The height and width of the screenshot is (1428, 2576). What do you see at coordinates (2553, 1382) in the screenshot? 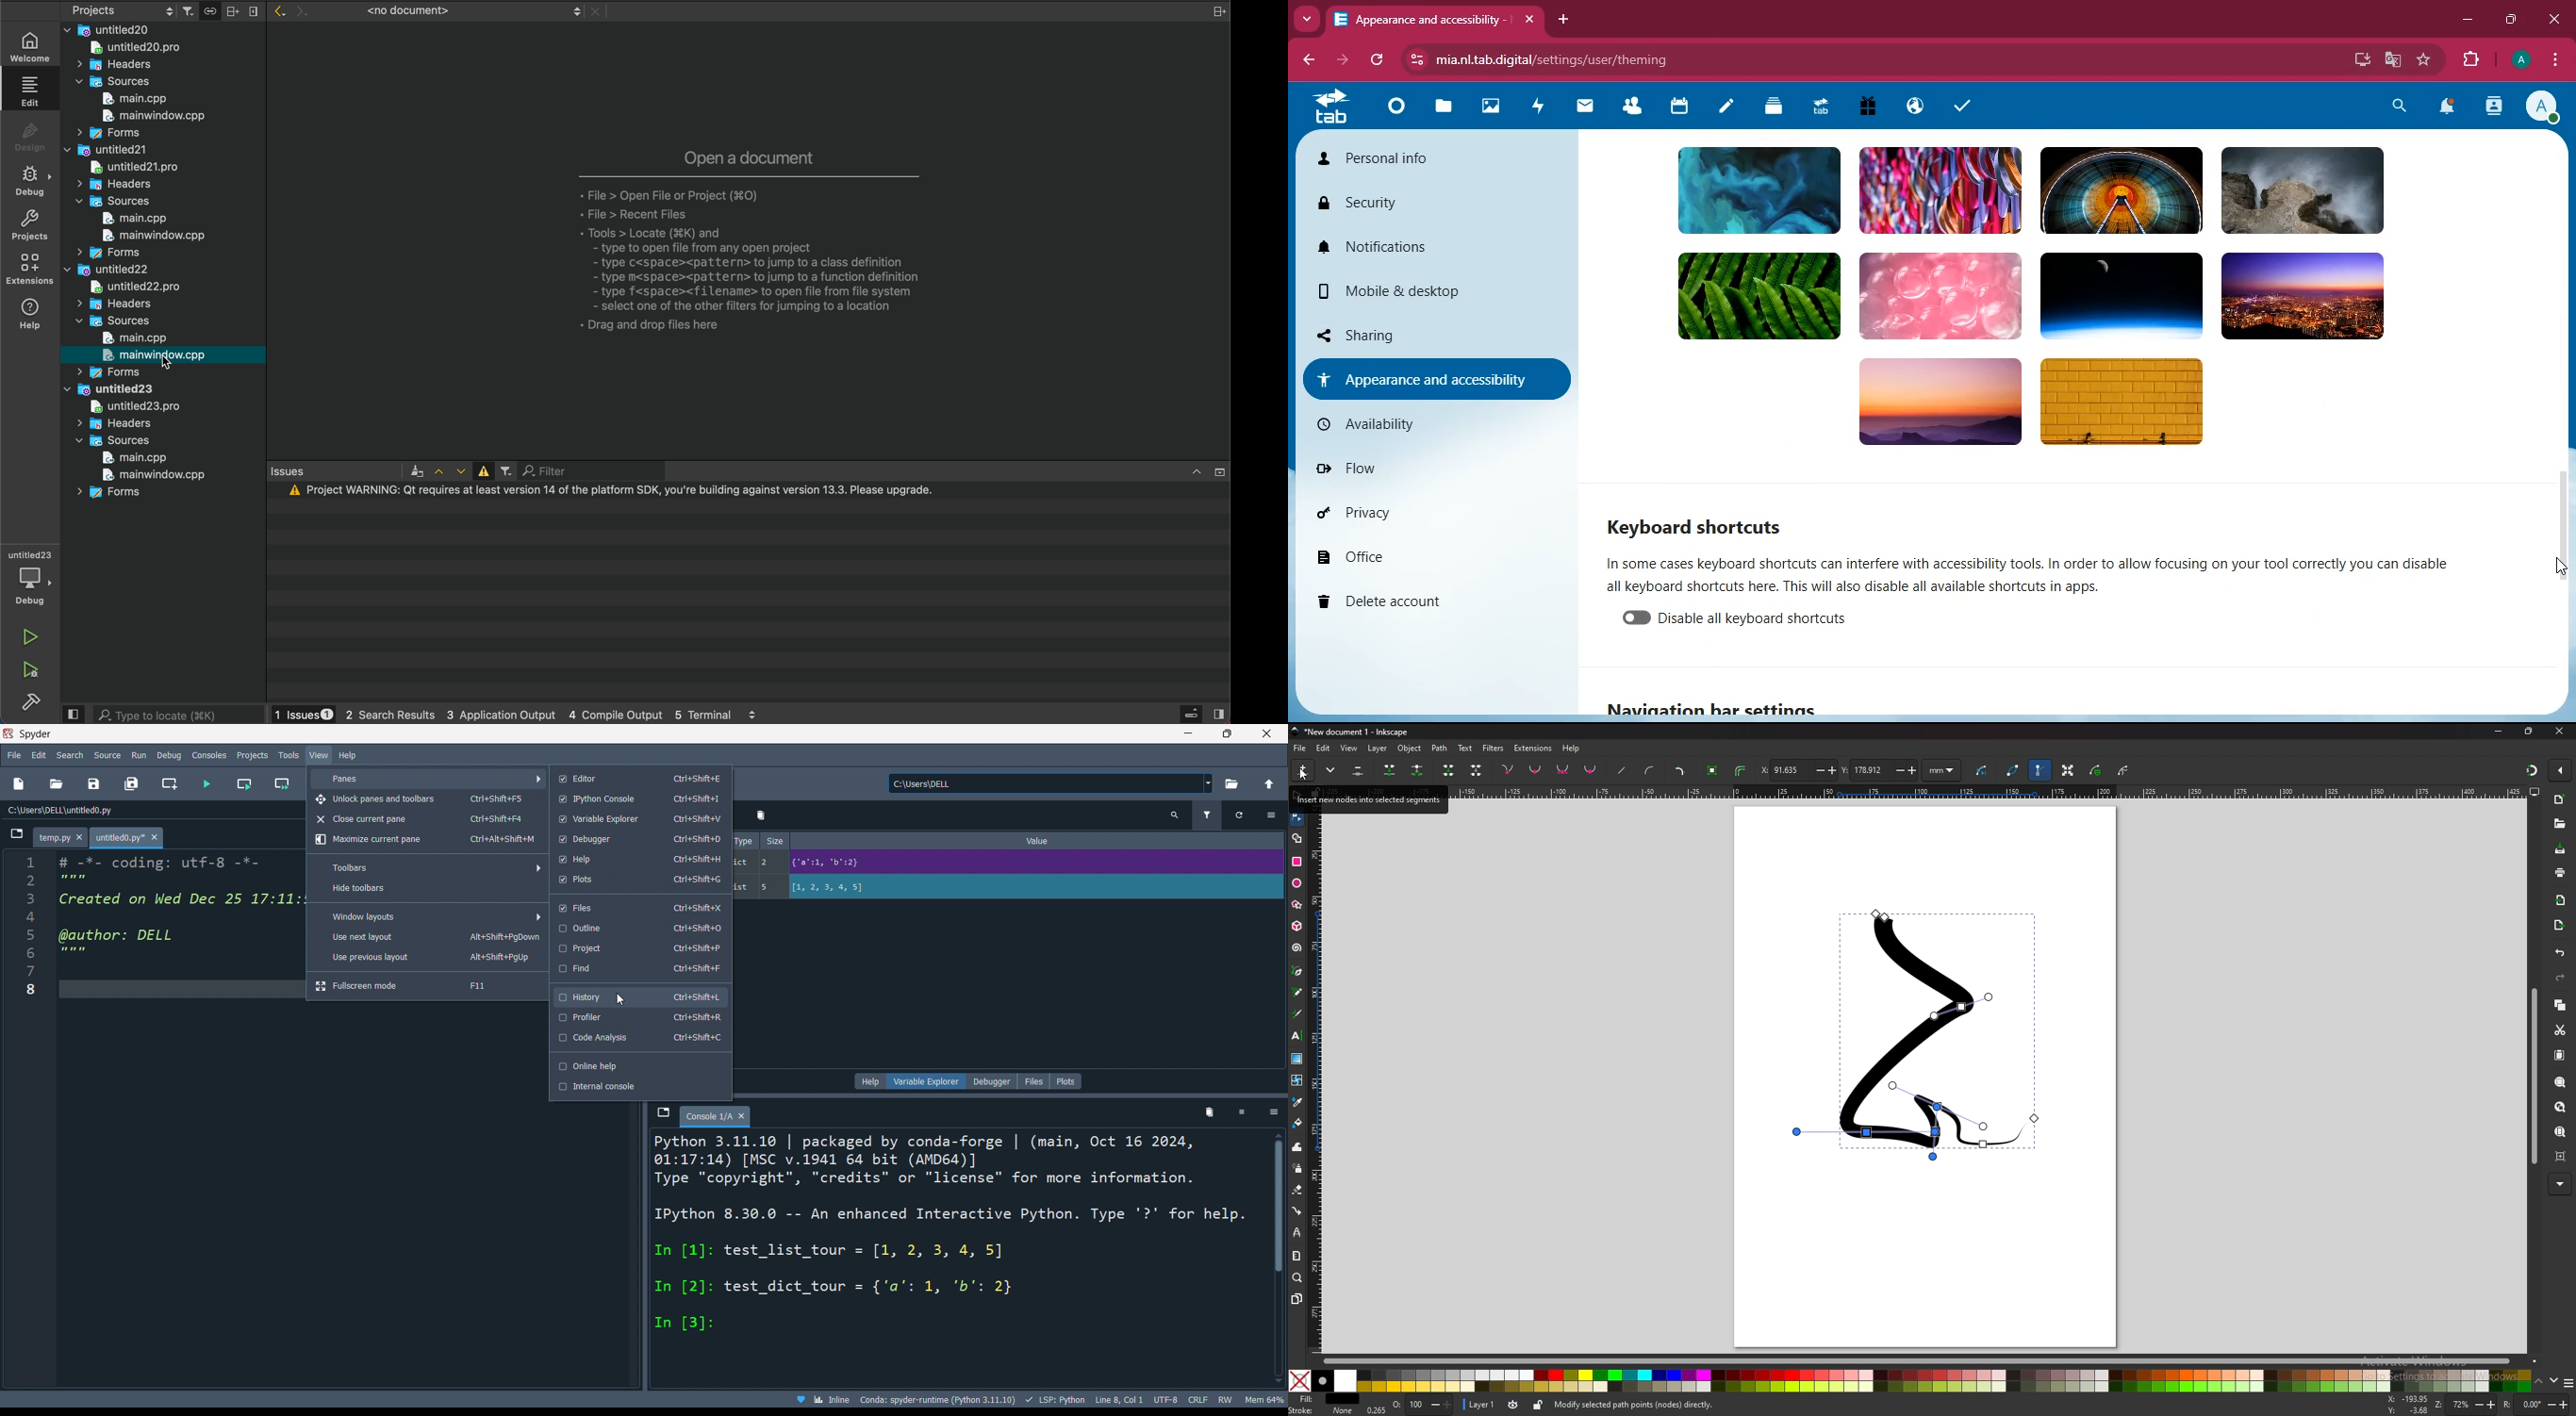
I see `down` at bounding box center [2553, 1382].